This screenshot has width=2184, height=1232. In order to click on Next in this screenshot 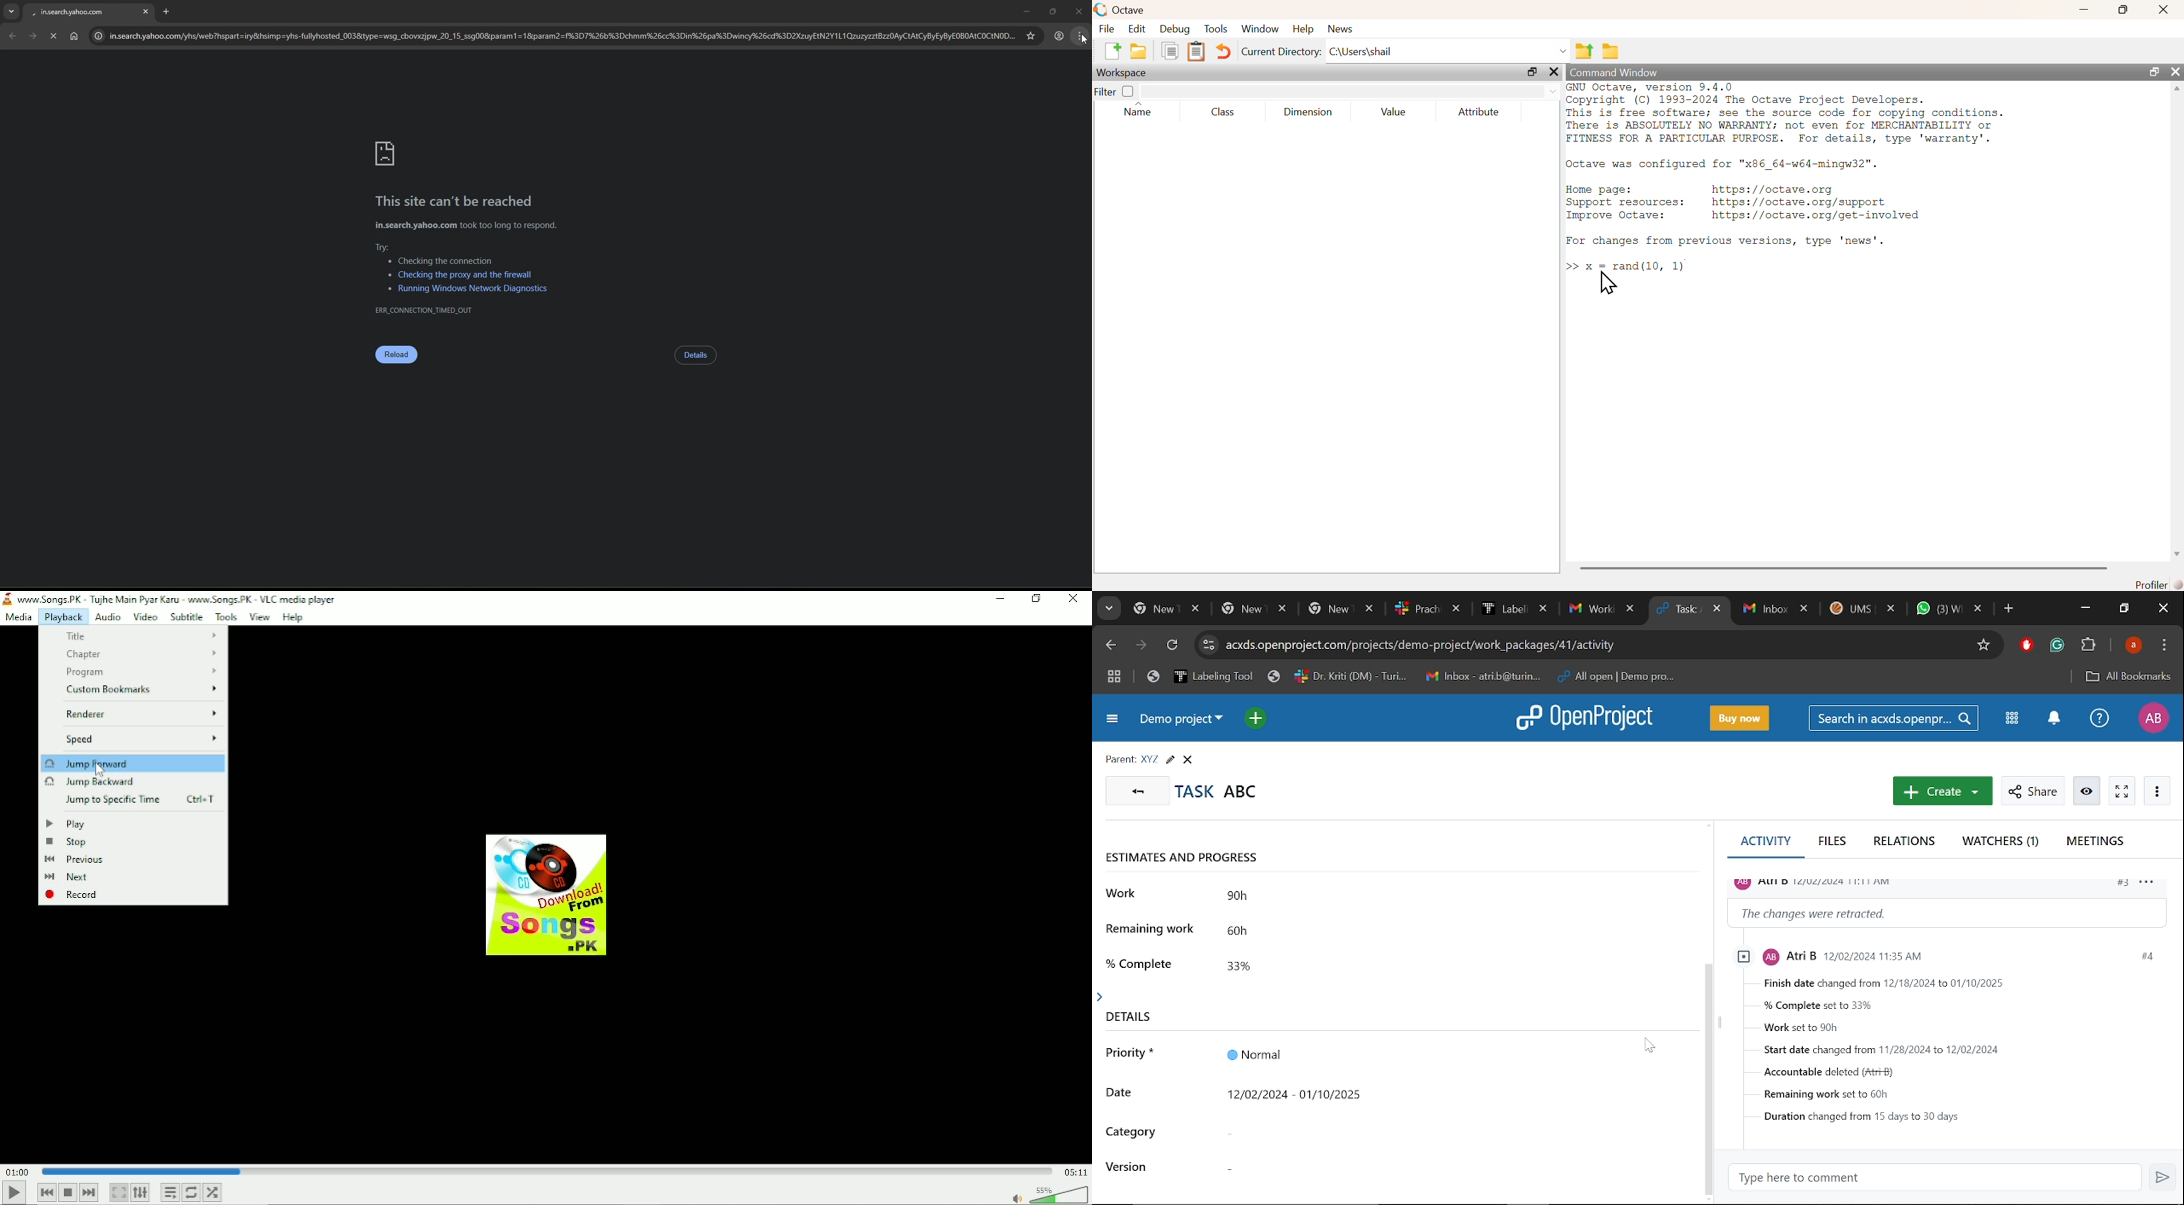, I will do `click(67, 876)`.